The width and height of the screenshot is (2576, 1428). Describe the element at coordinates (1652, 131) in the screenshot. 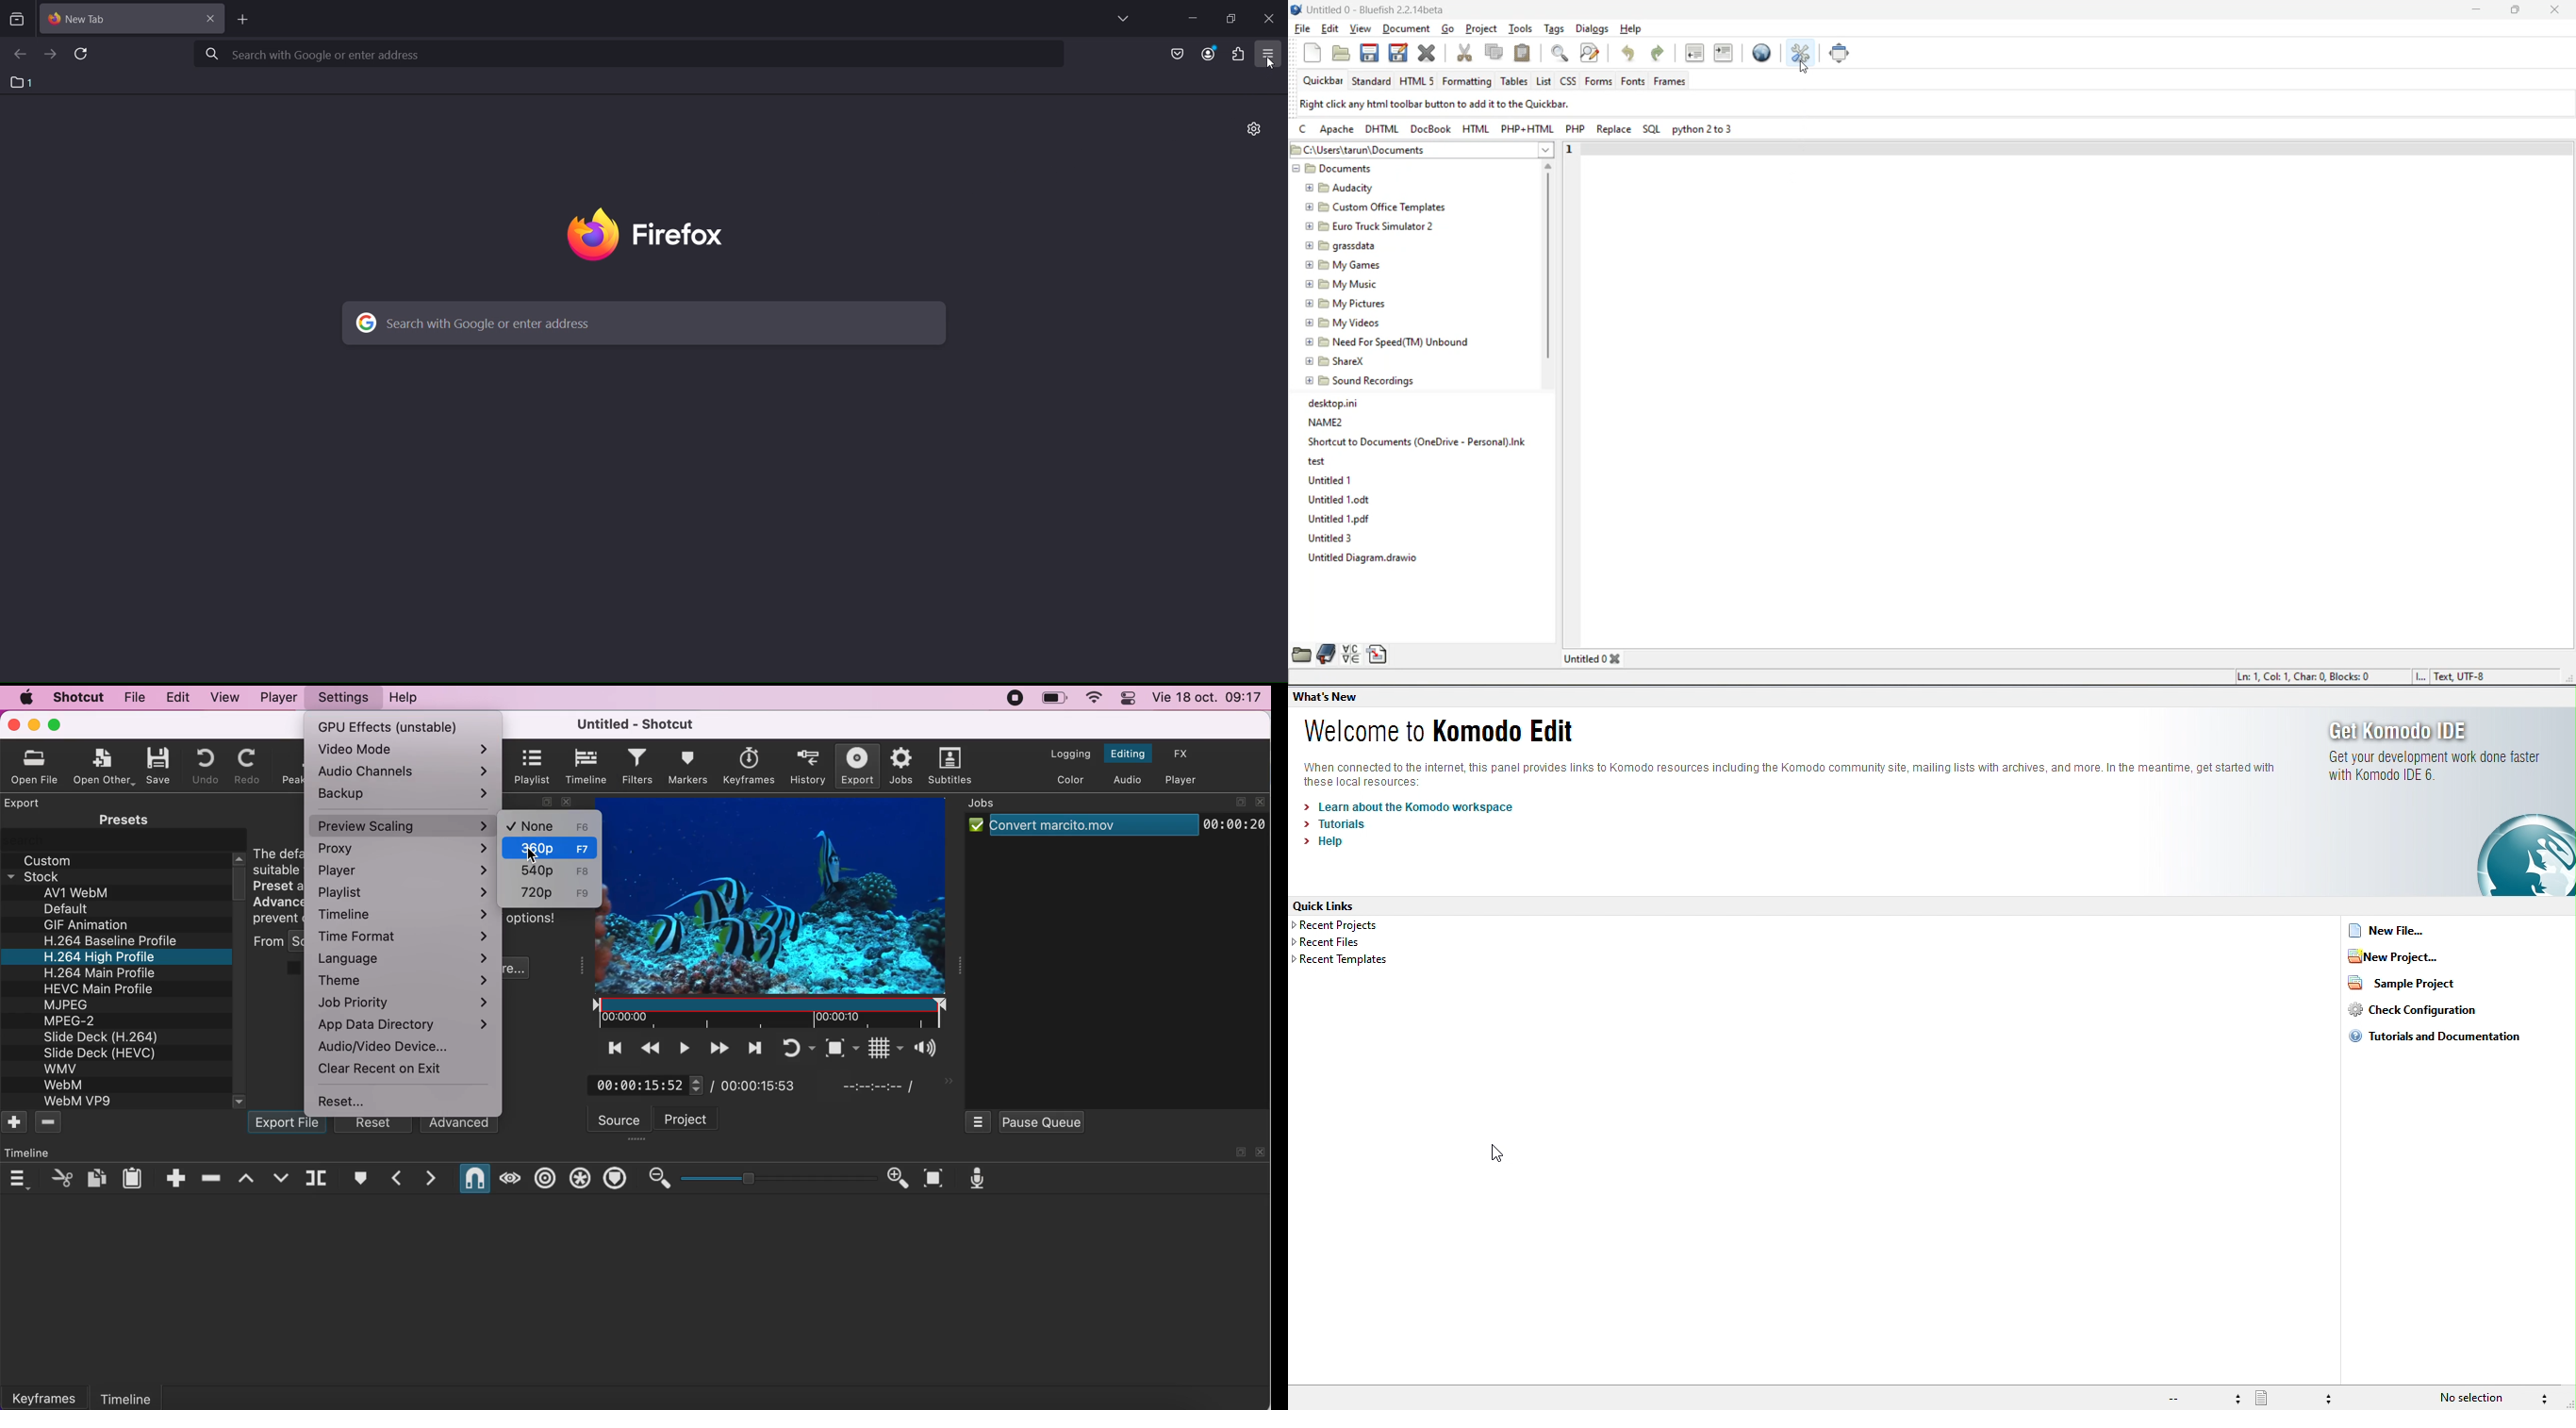

I see `sql` at that location.